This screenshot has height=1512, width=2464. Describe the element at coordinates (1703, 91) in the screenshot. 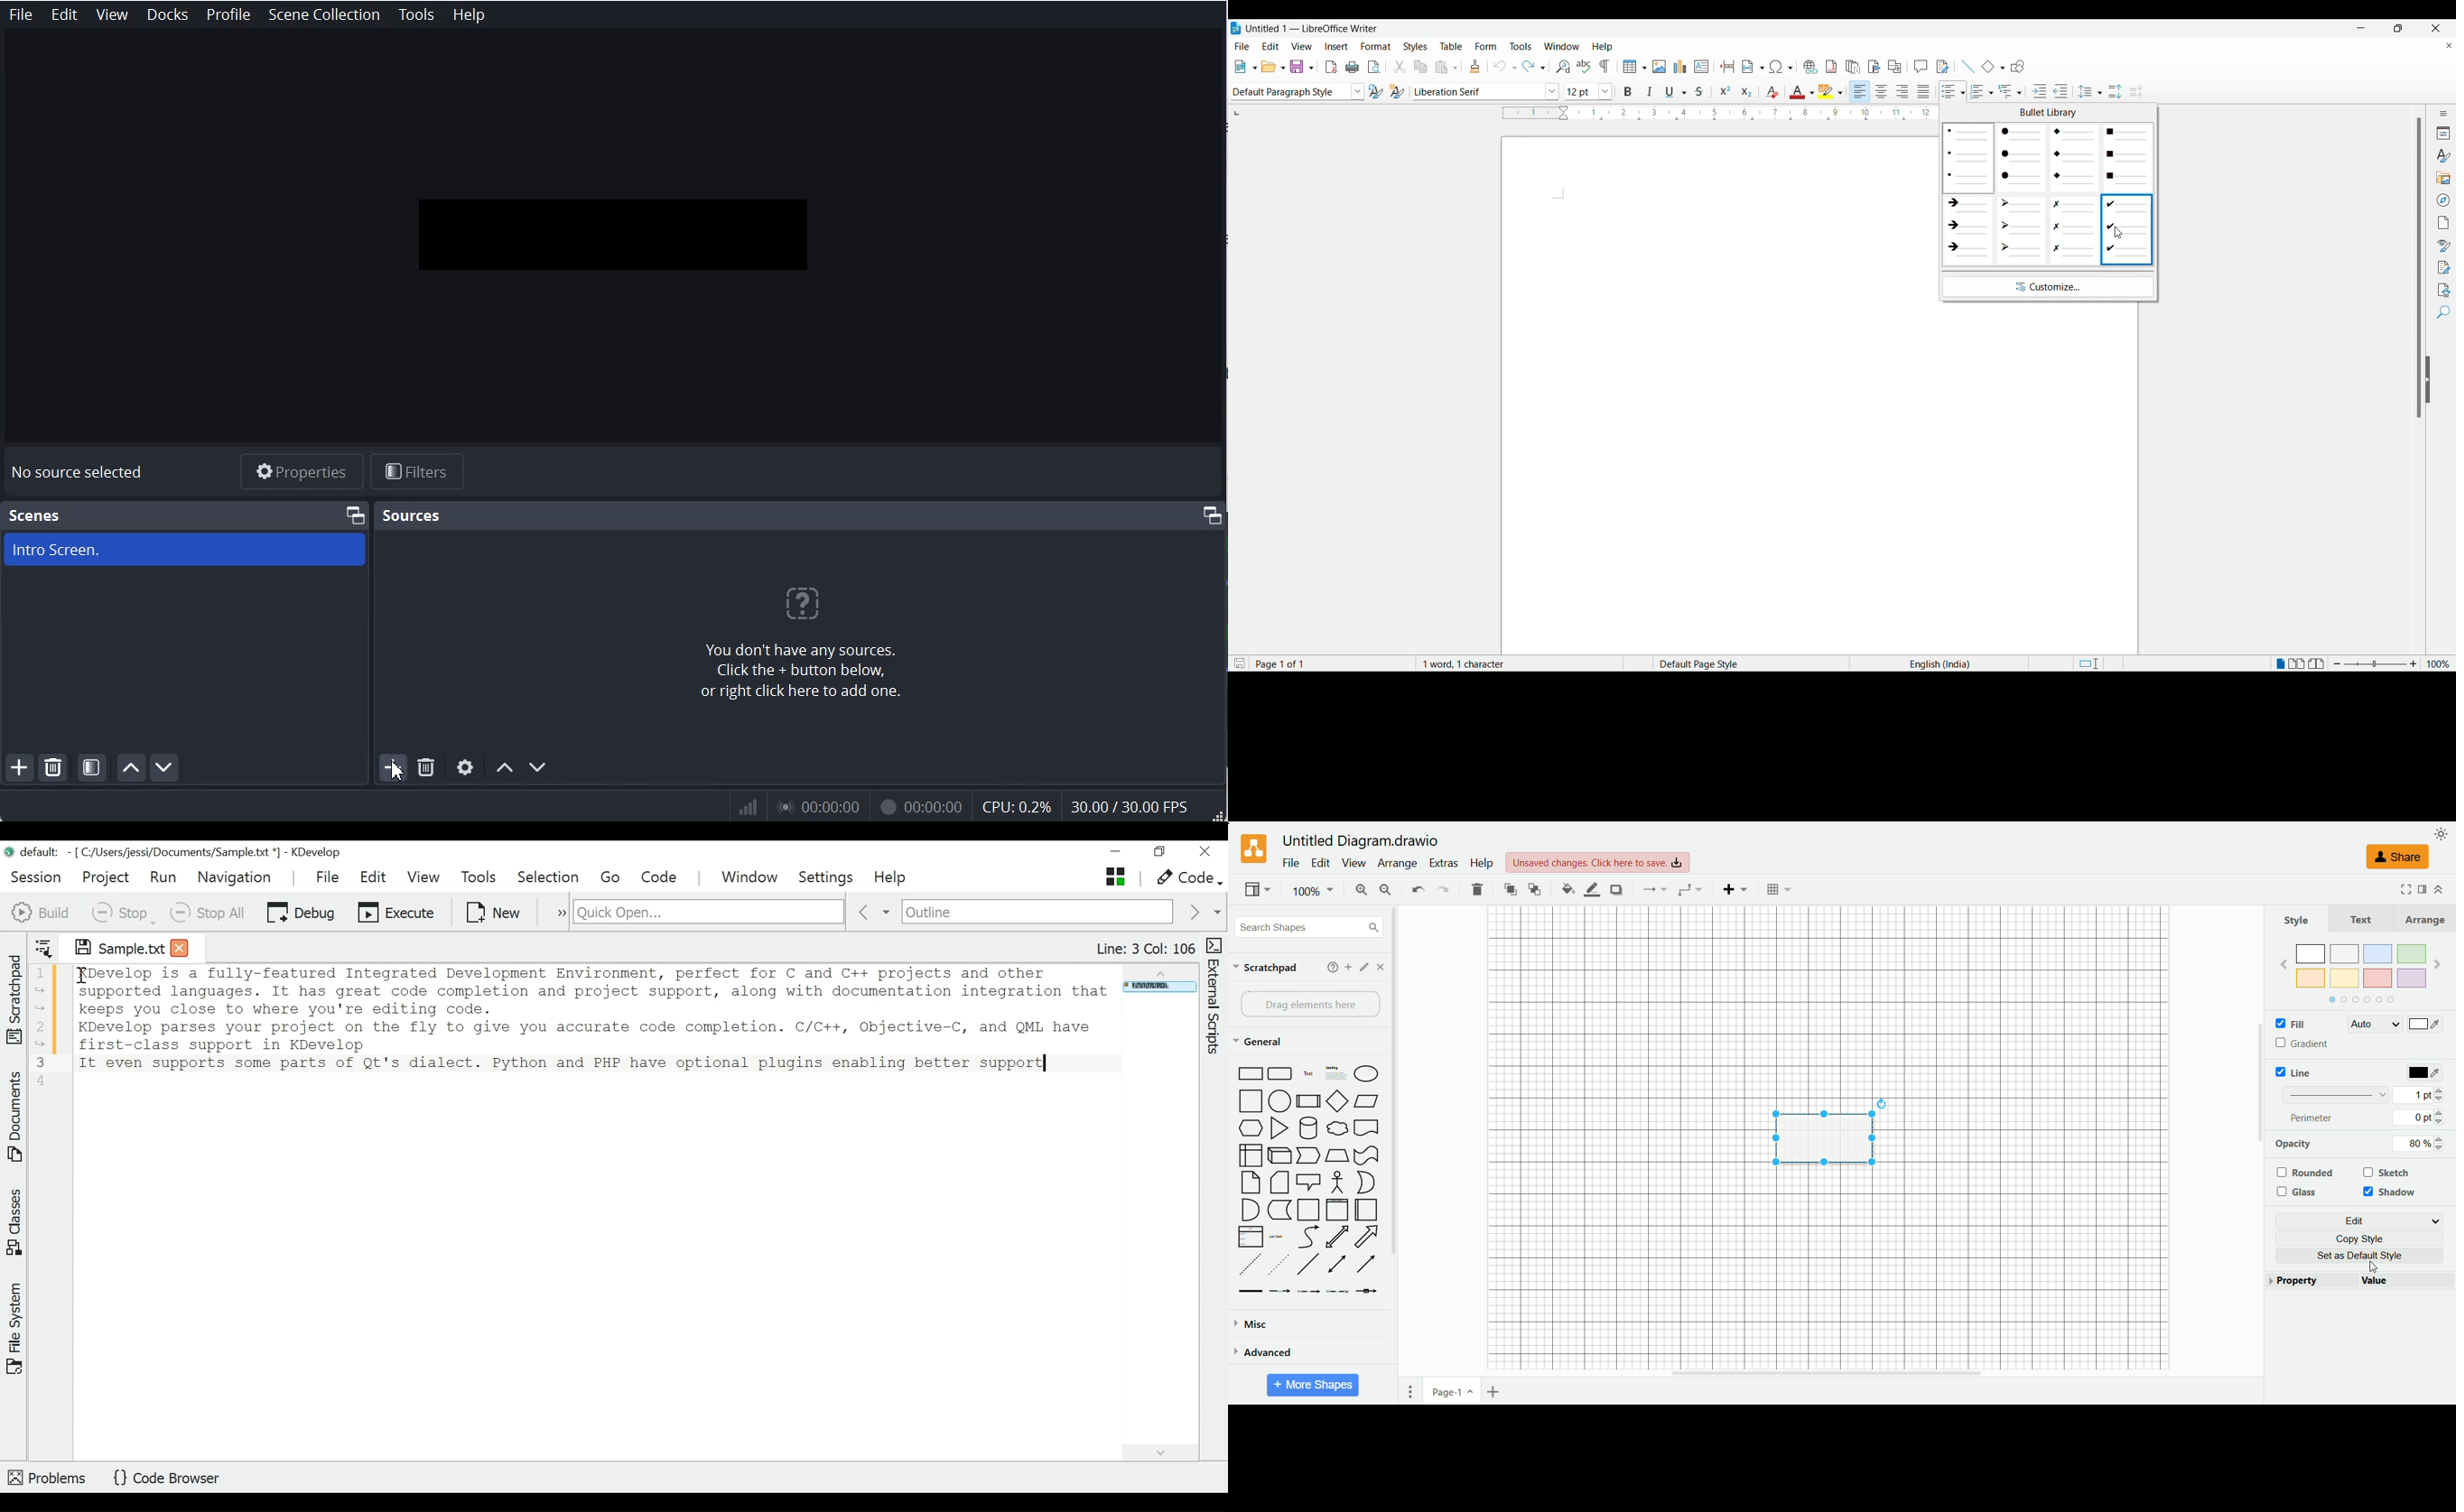

I see `strike though` at that location.